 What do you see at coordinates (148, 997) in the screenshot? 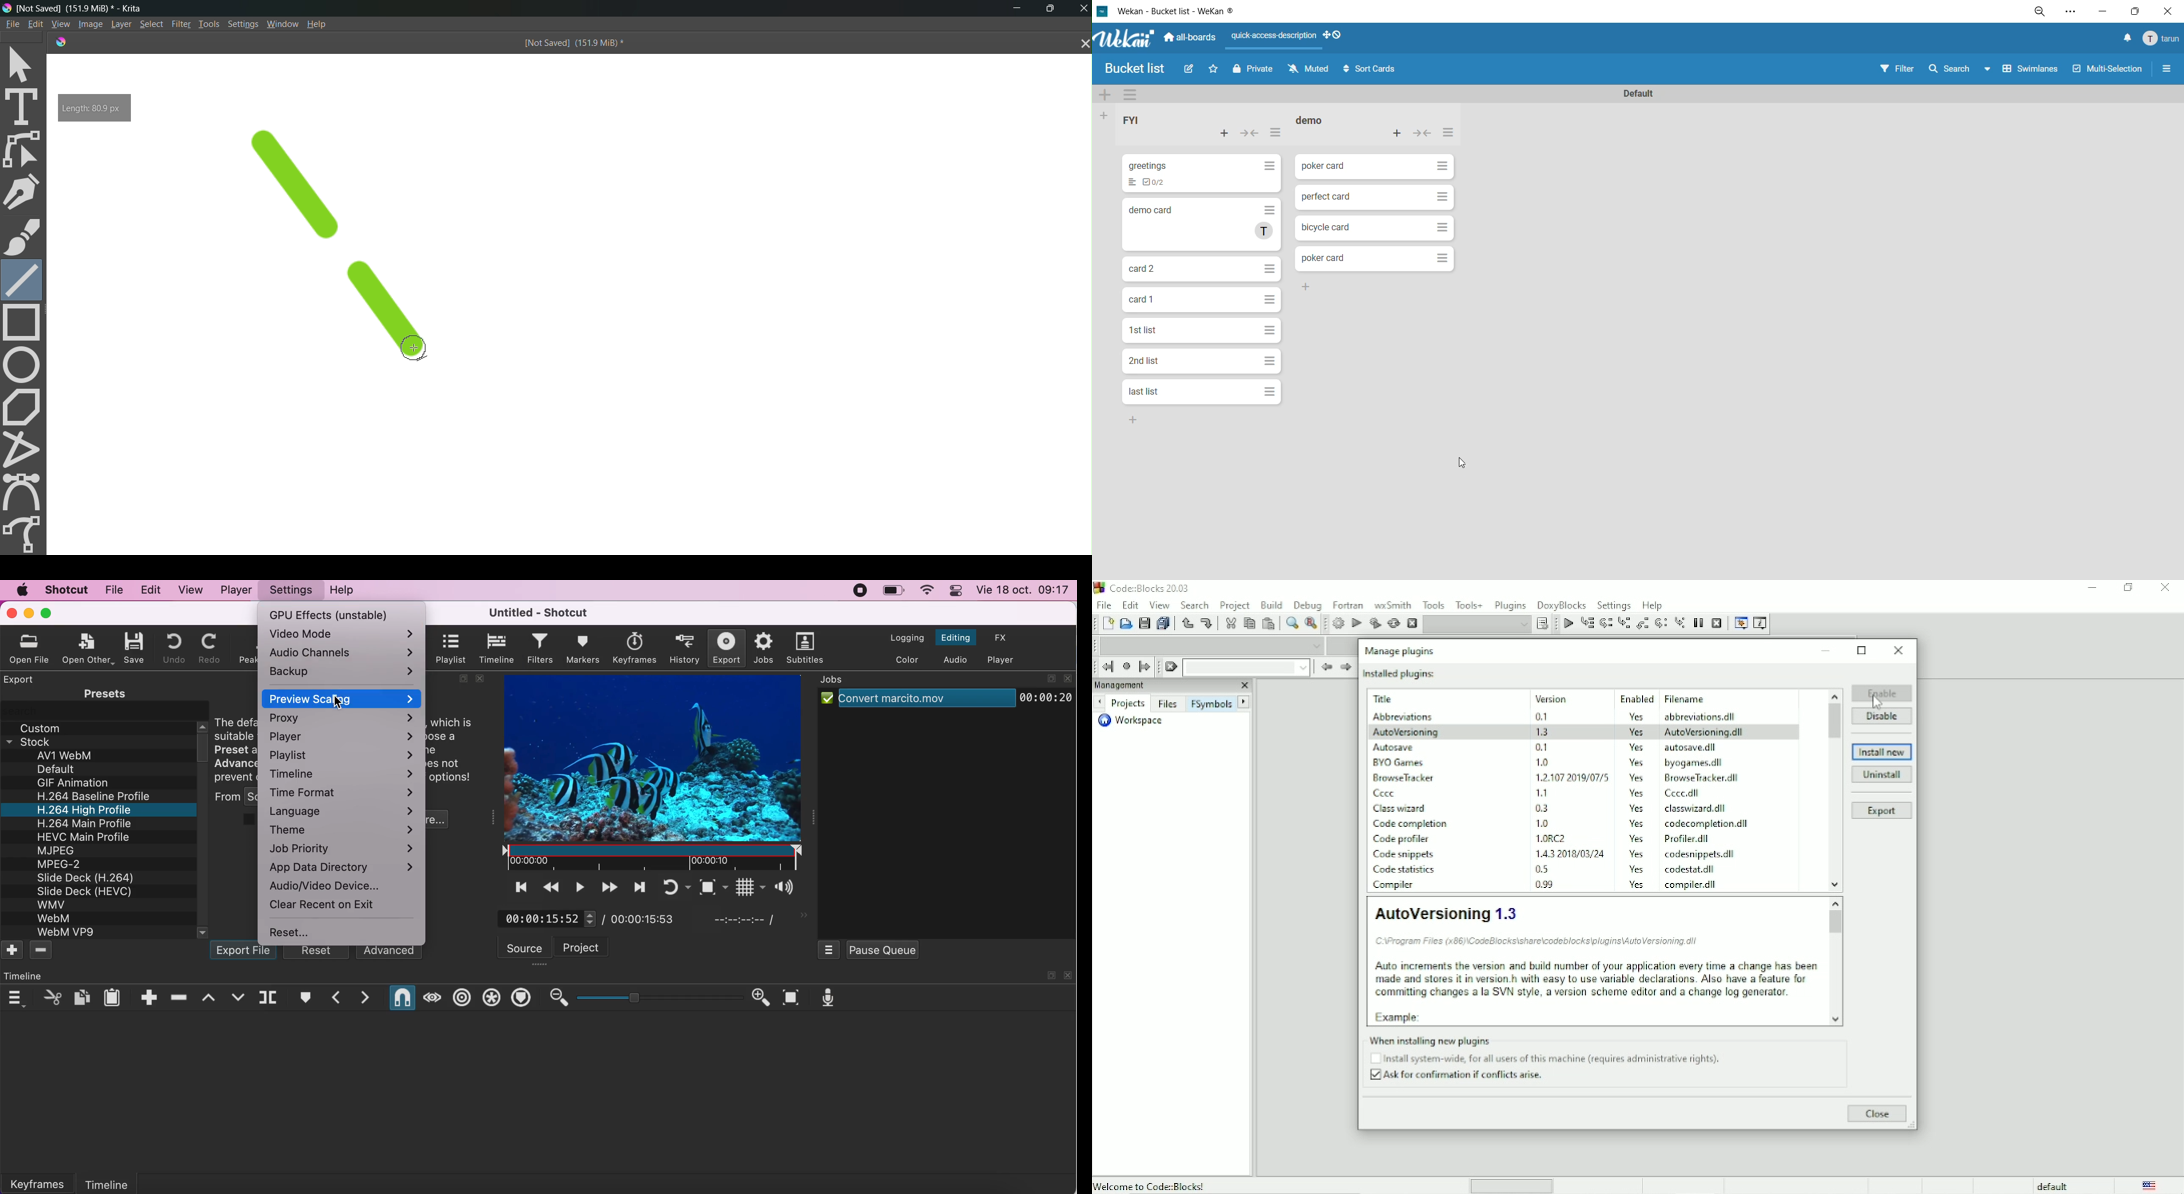
I see `append` at bounding box center [148, 997].